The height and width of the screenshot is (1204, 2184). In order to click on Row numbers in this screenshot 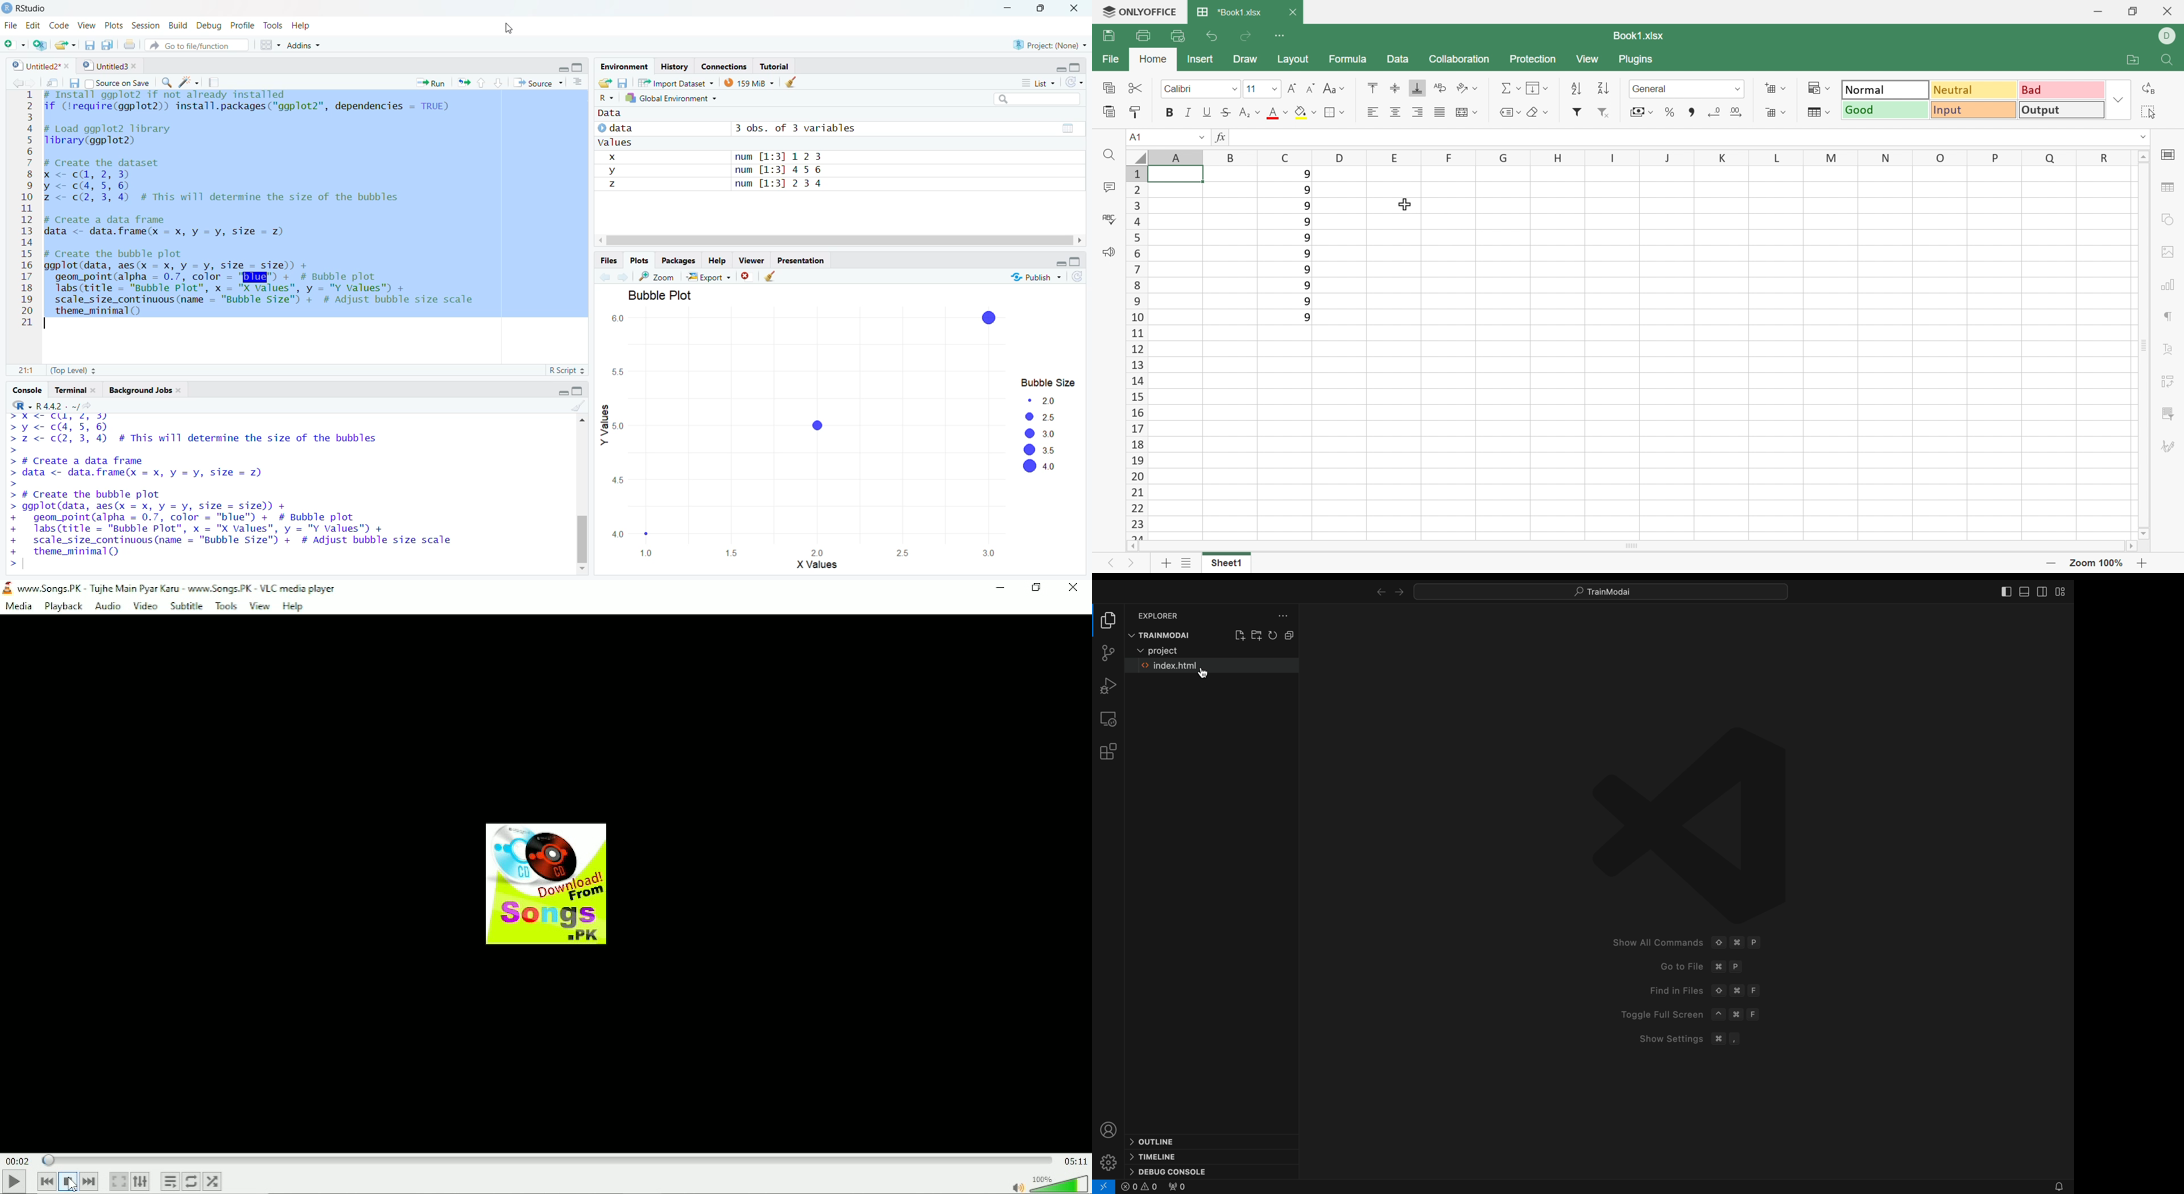, I will do `click(1136, 353)`.